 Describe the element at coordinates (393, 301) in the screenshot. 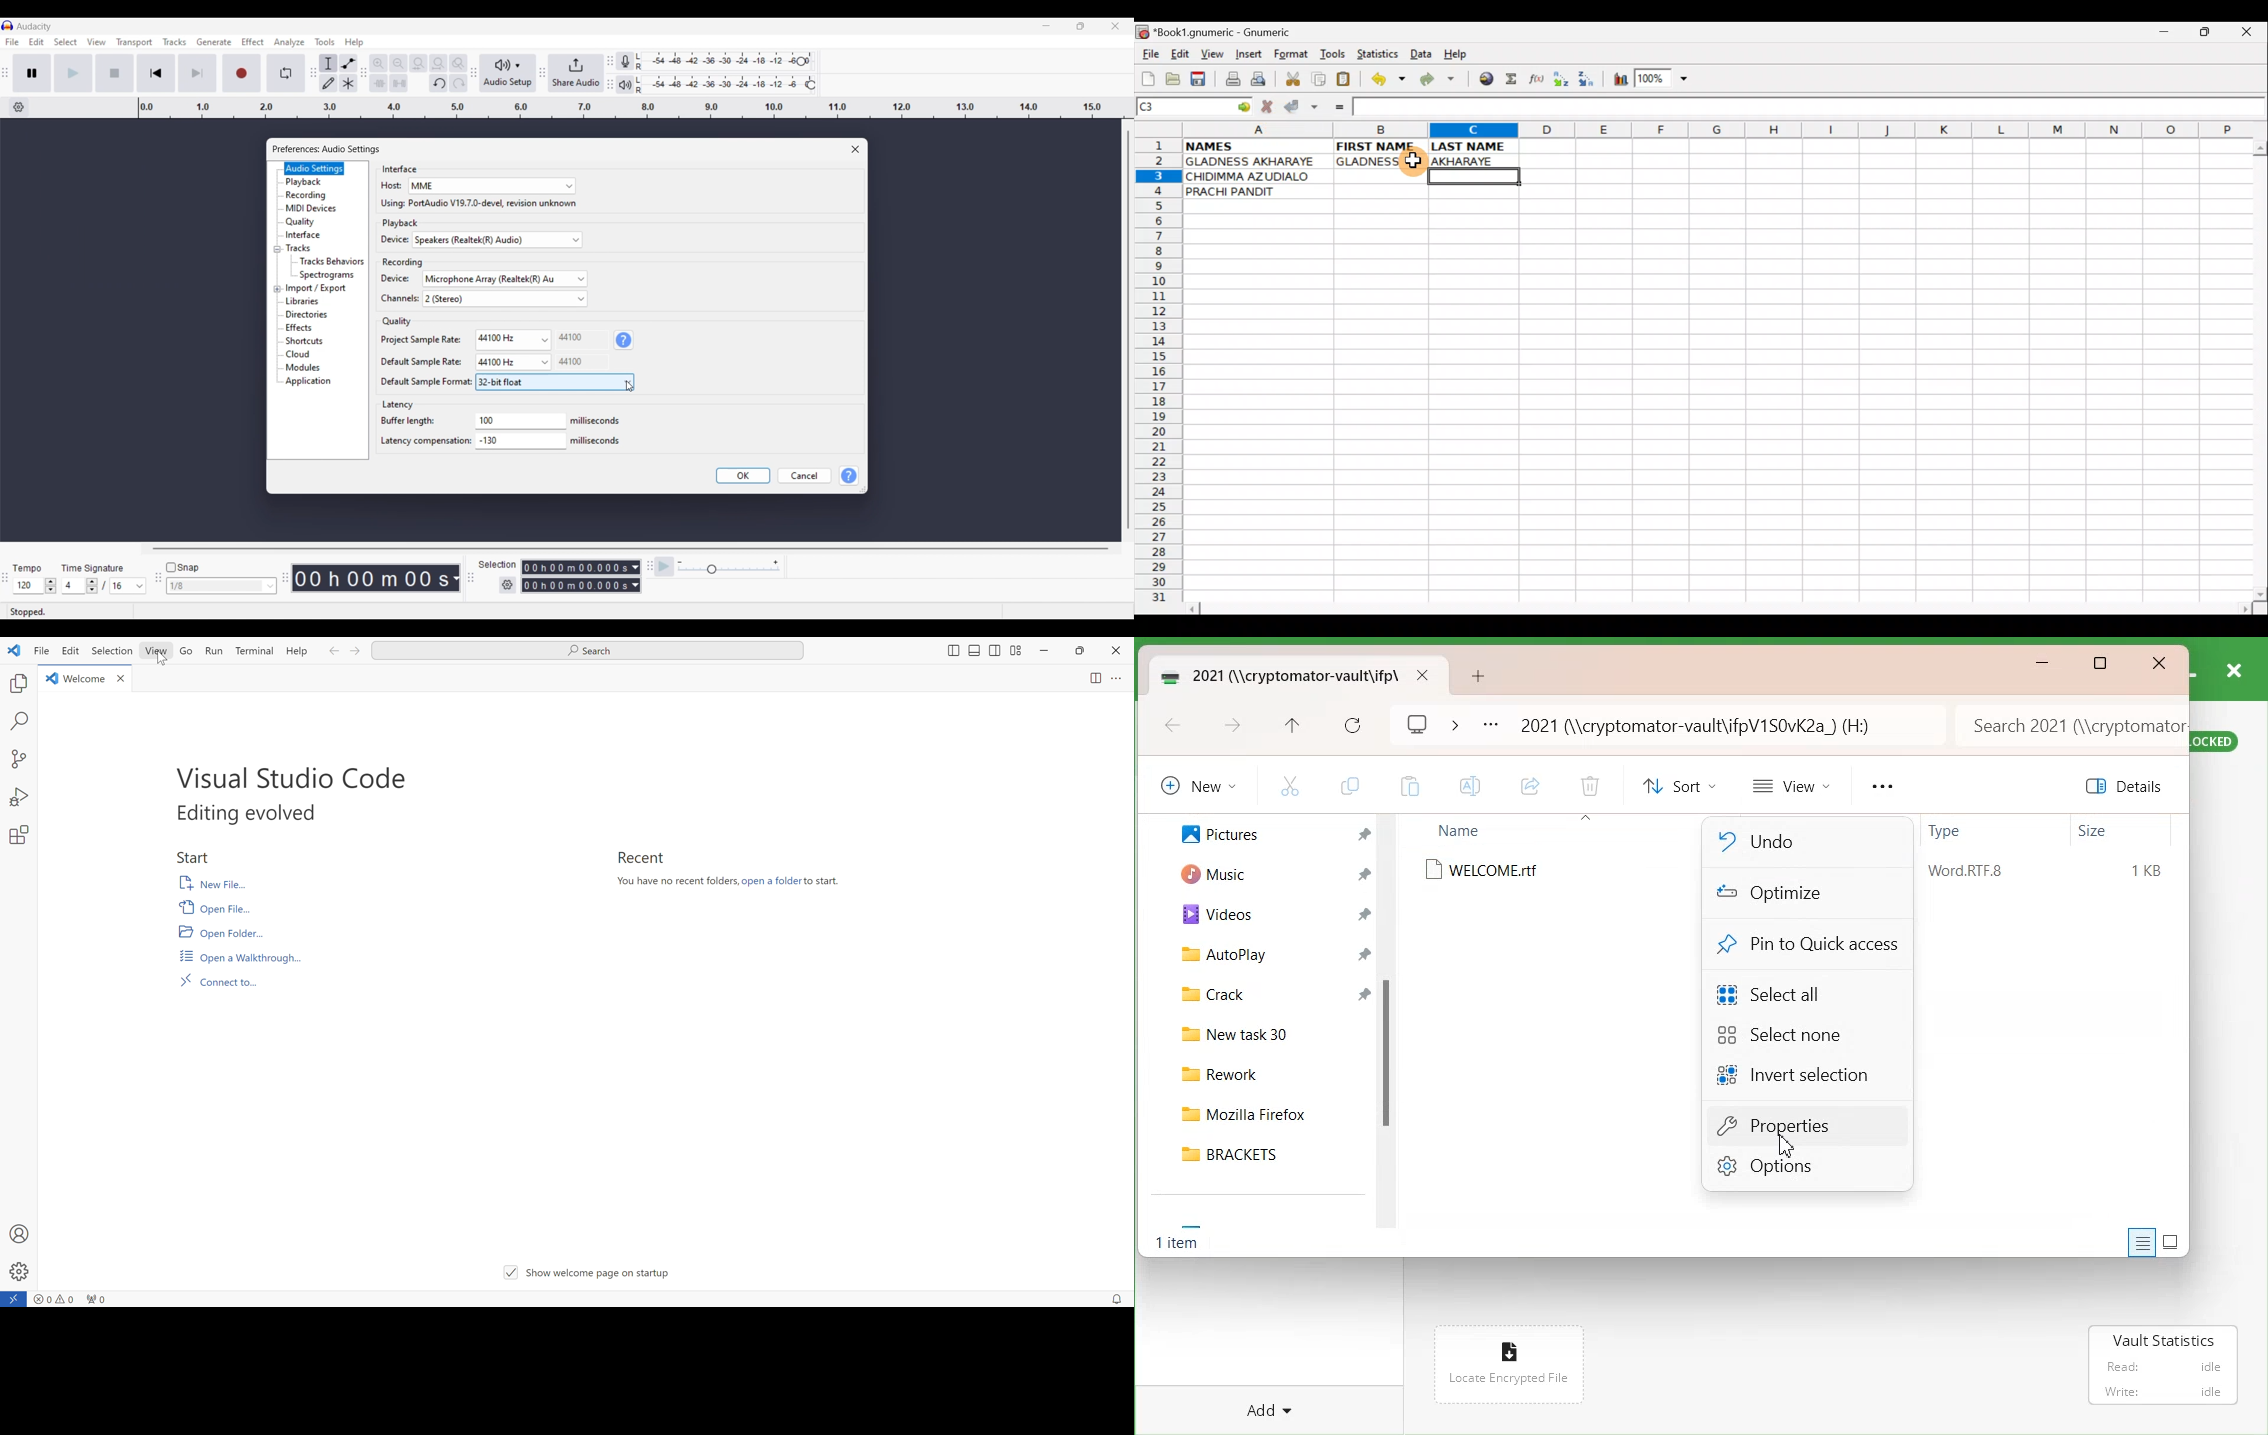

I see `| Channels:` at that location.